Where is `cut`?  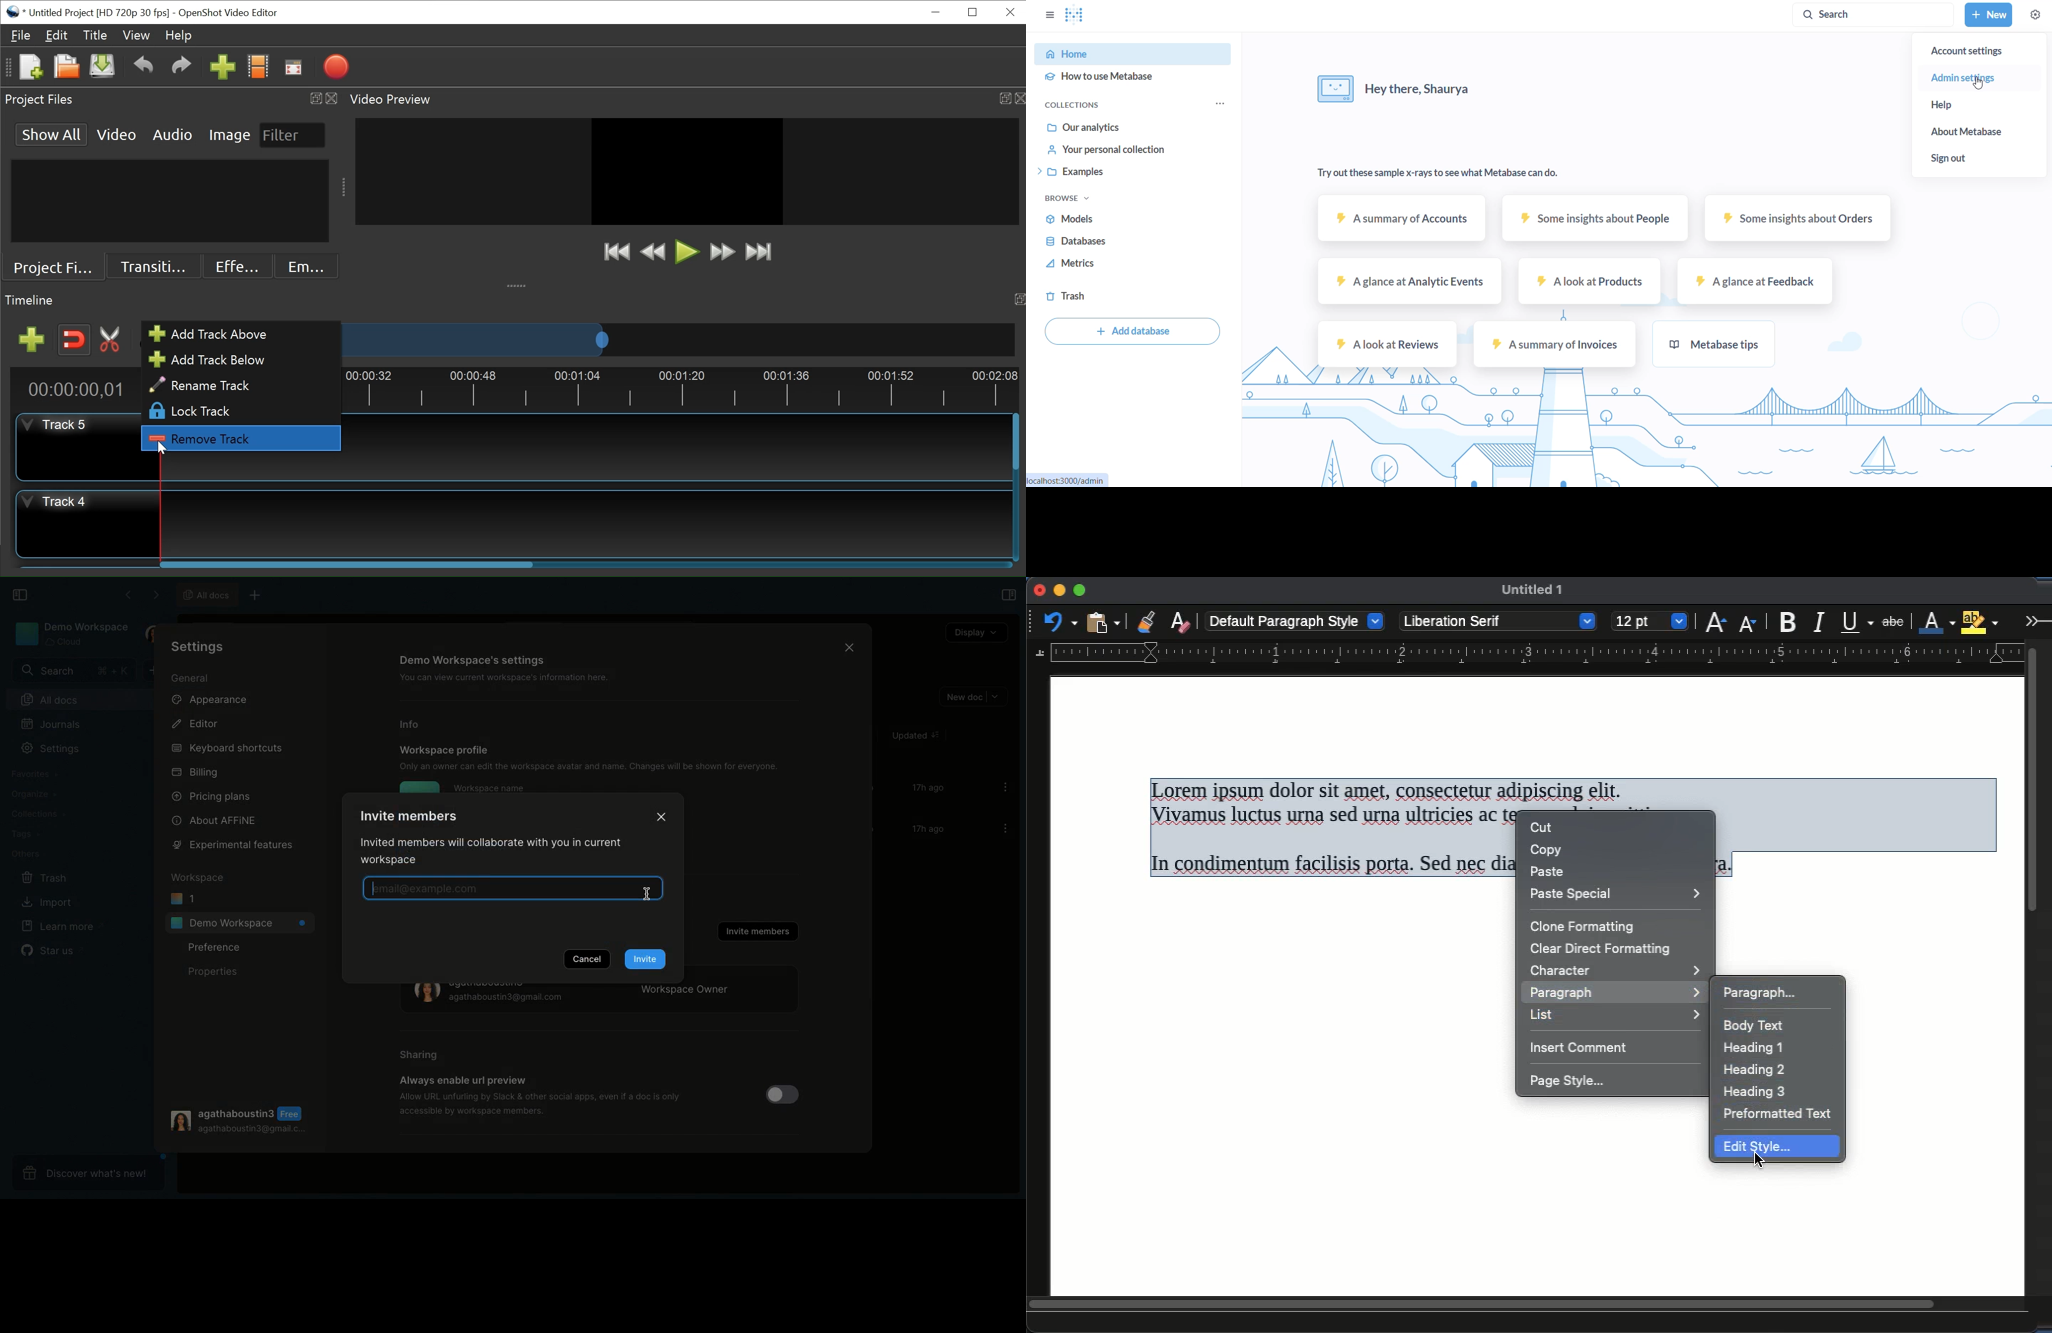 cut is located at coordinates (1543, 828).